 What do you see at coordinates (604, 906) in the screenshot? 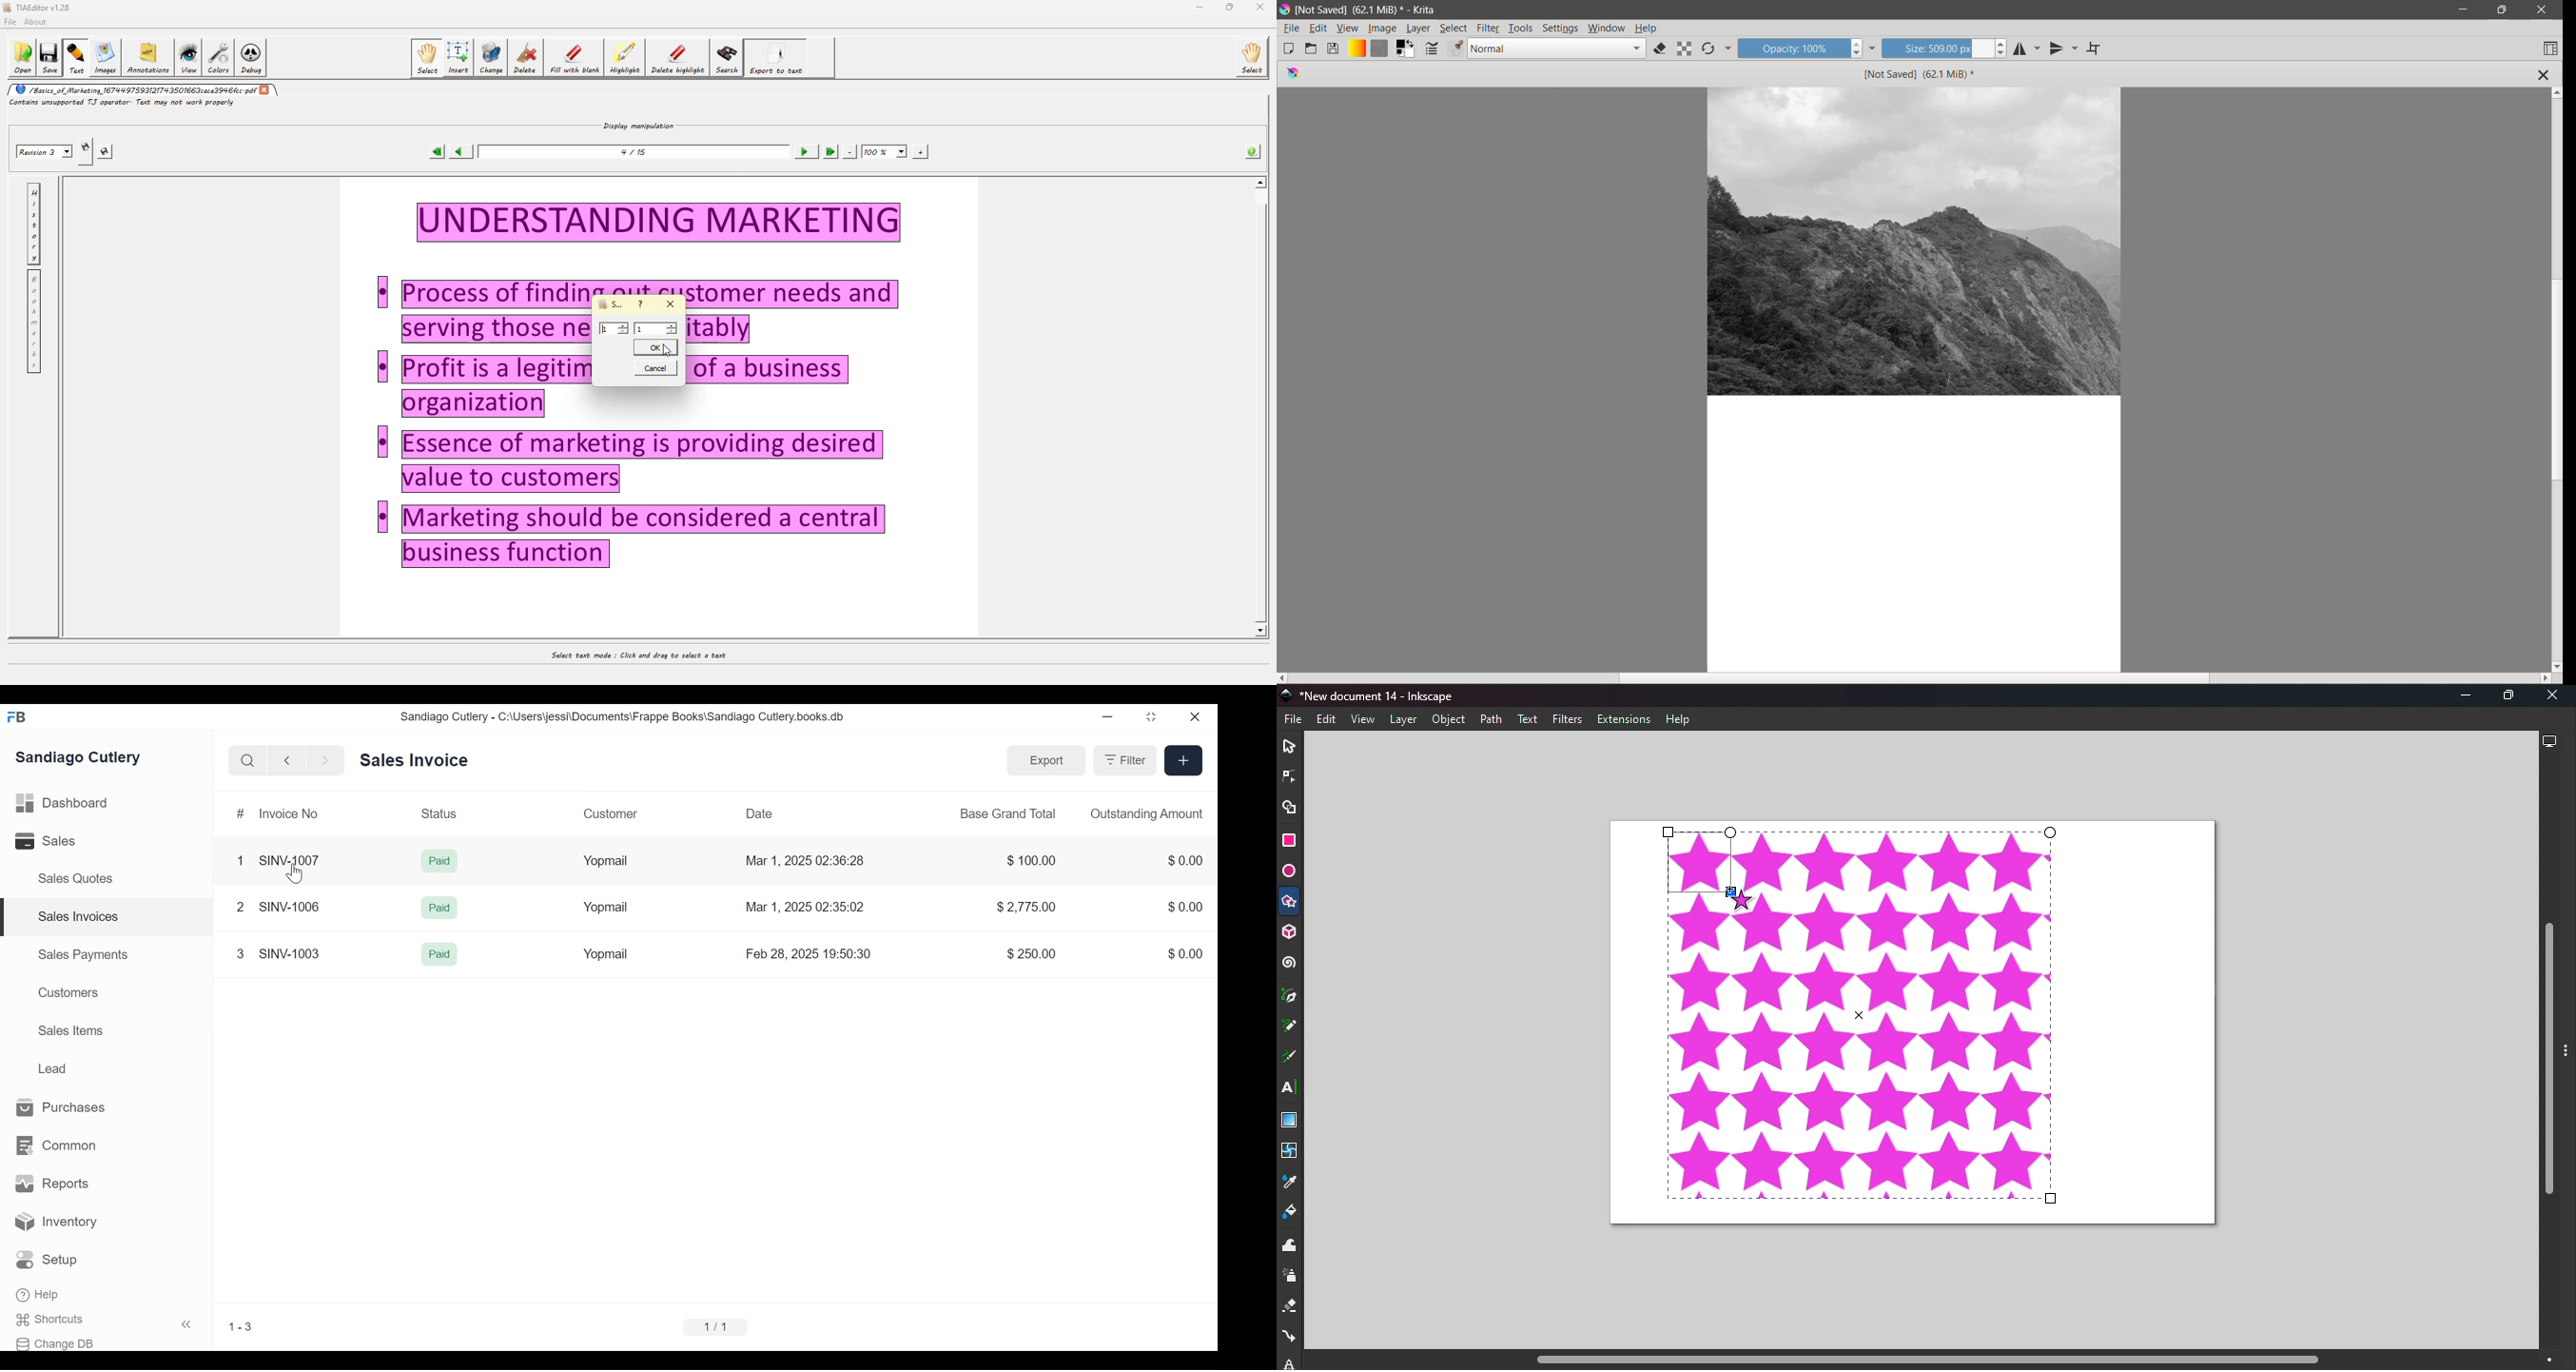
I see `Yopmail` at bounding box center [604, 906].